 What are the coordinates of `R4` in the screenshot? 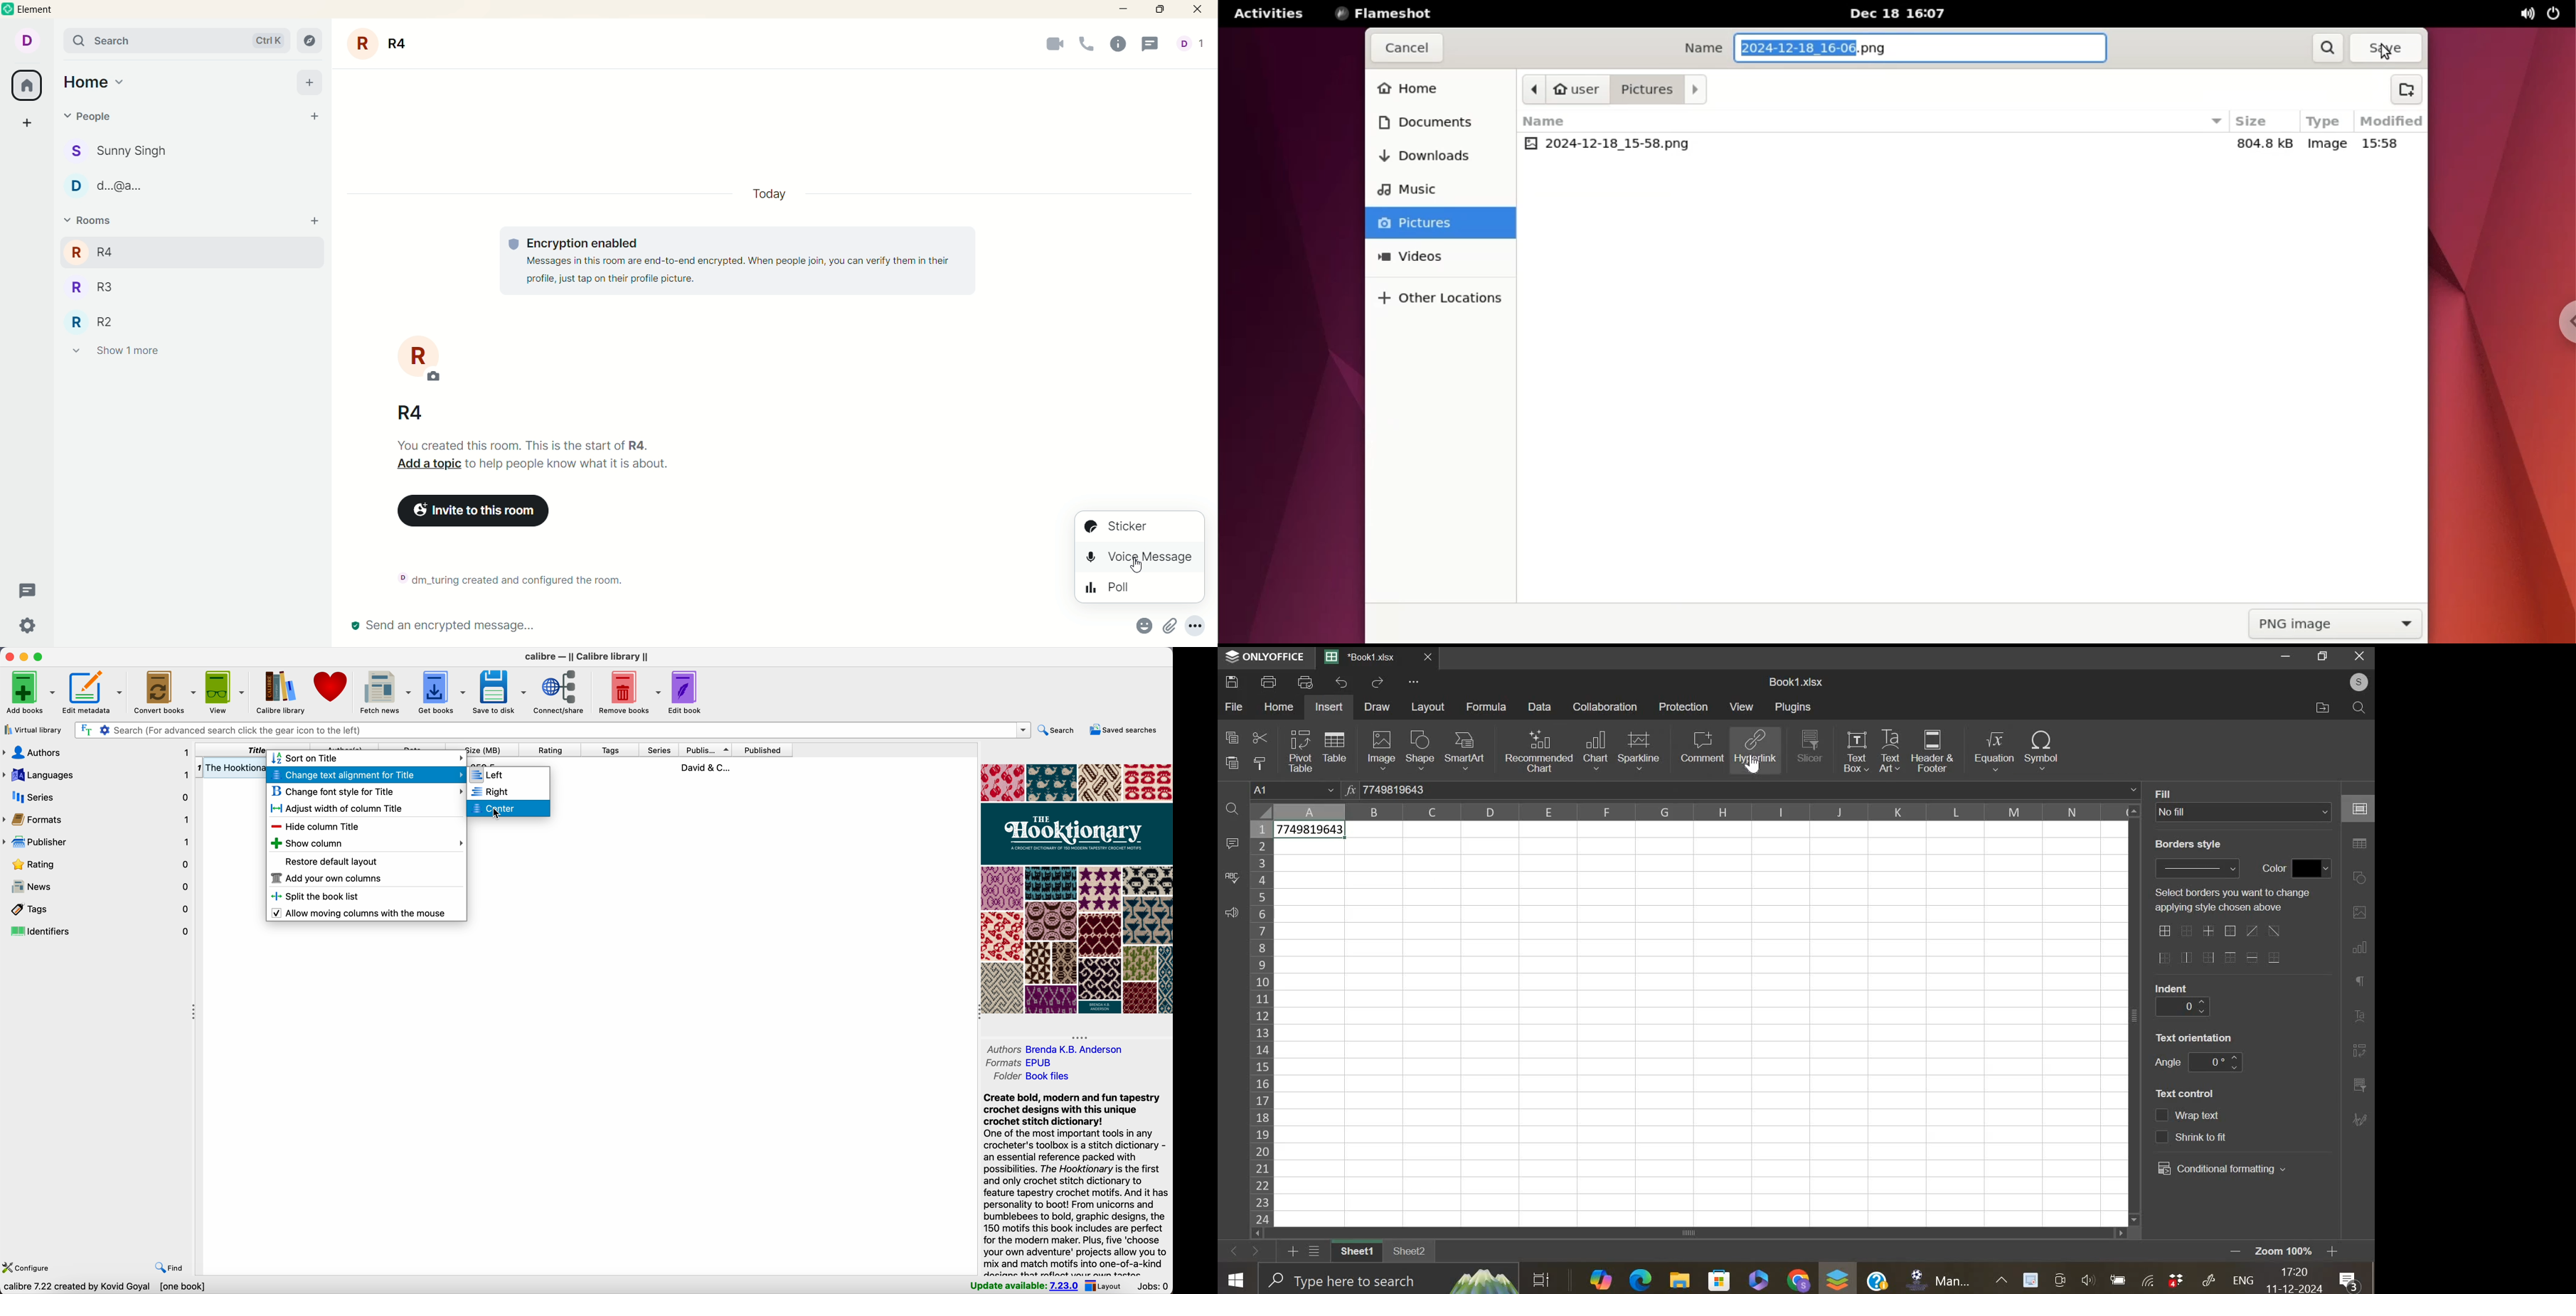 It's located at (110, 250).